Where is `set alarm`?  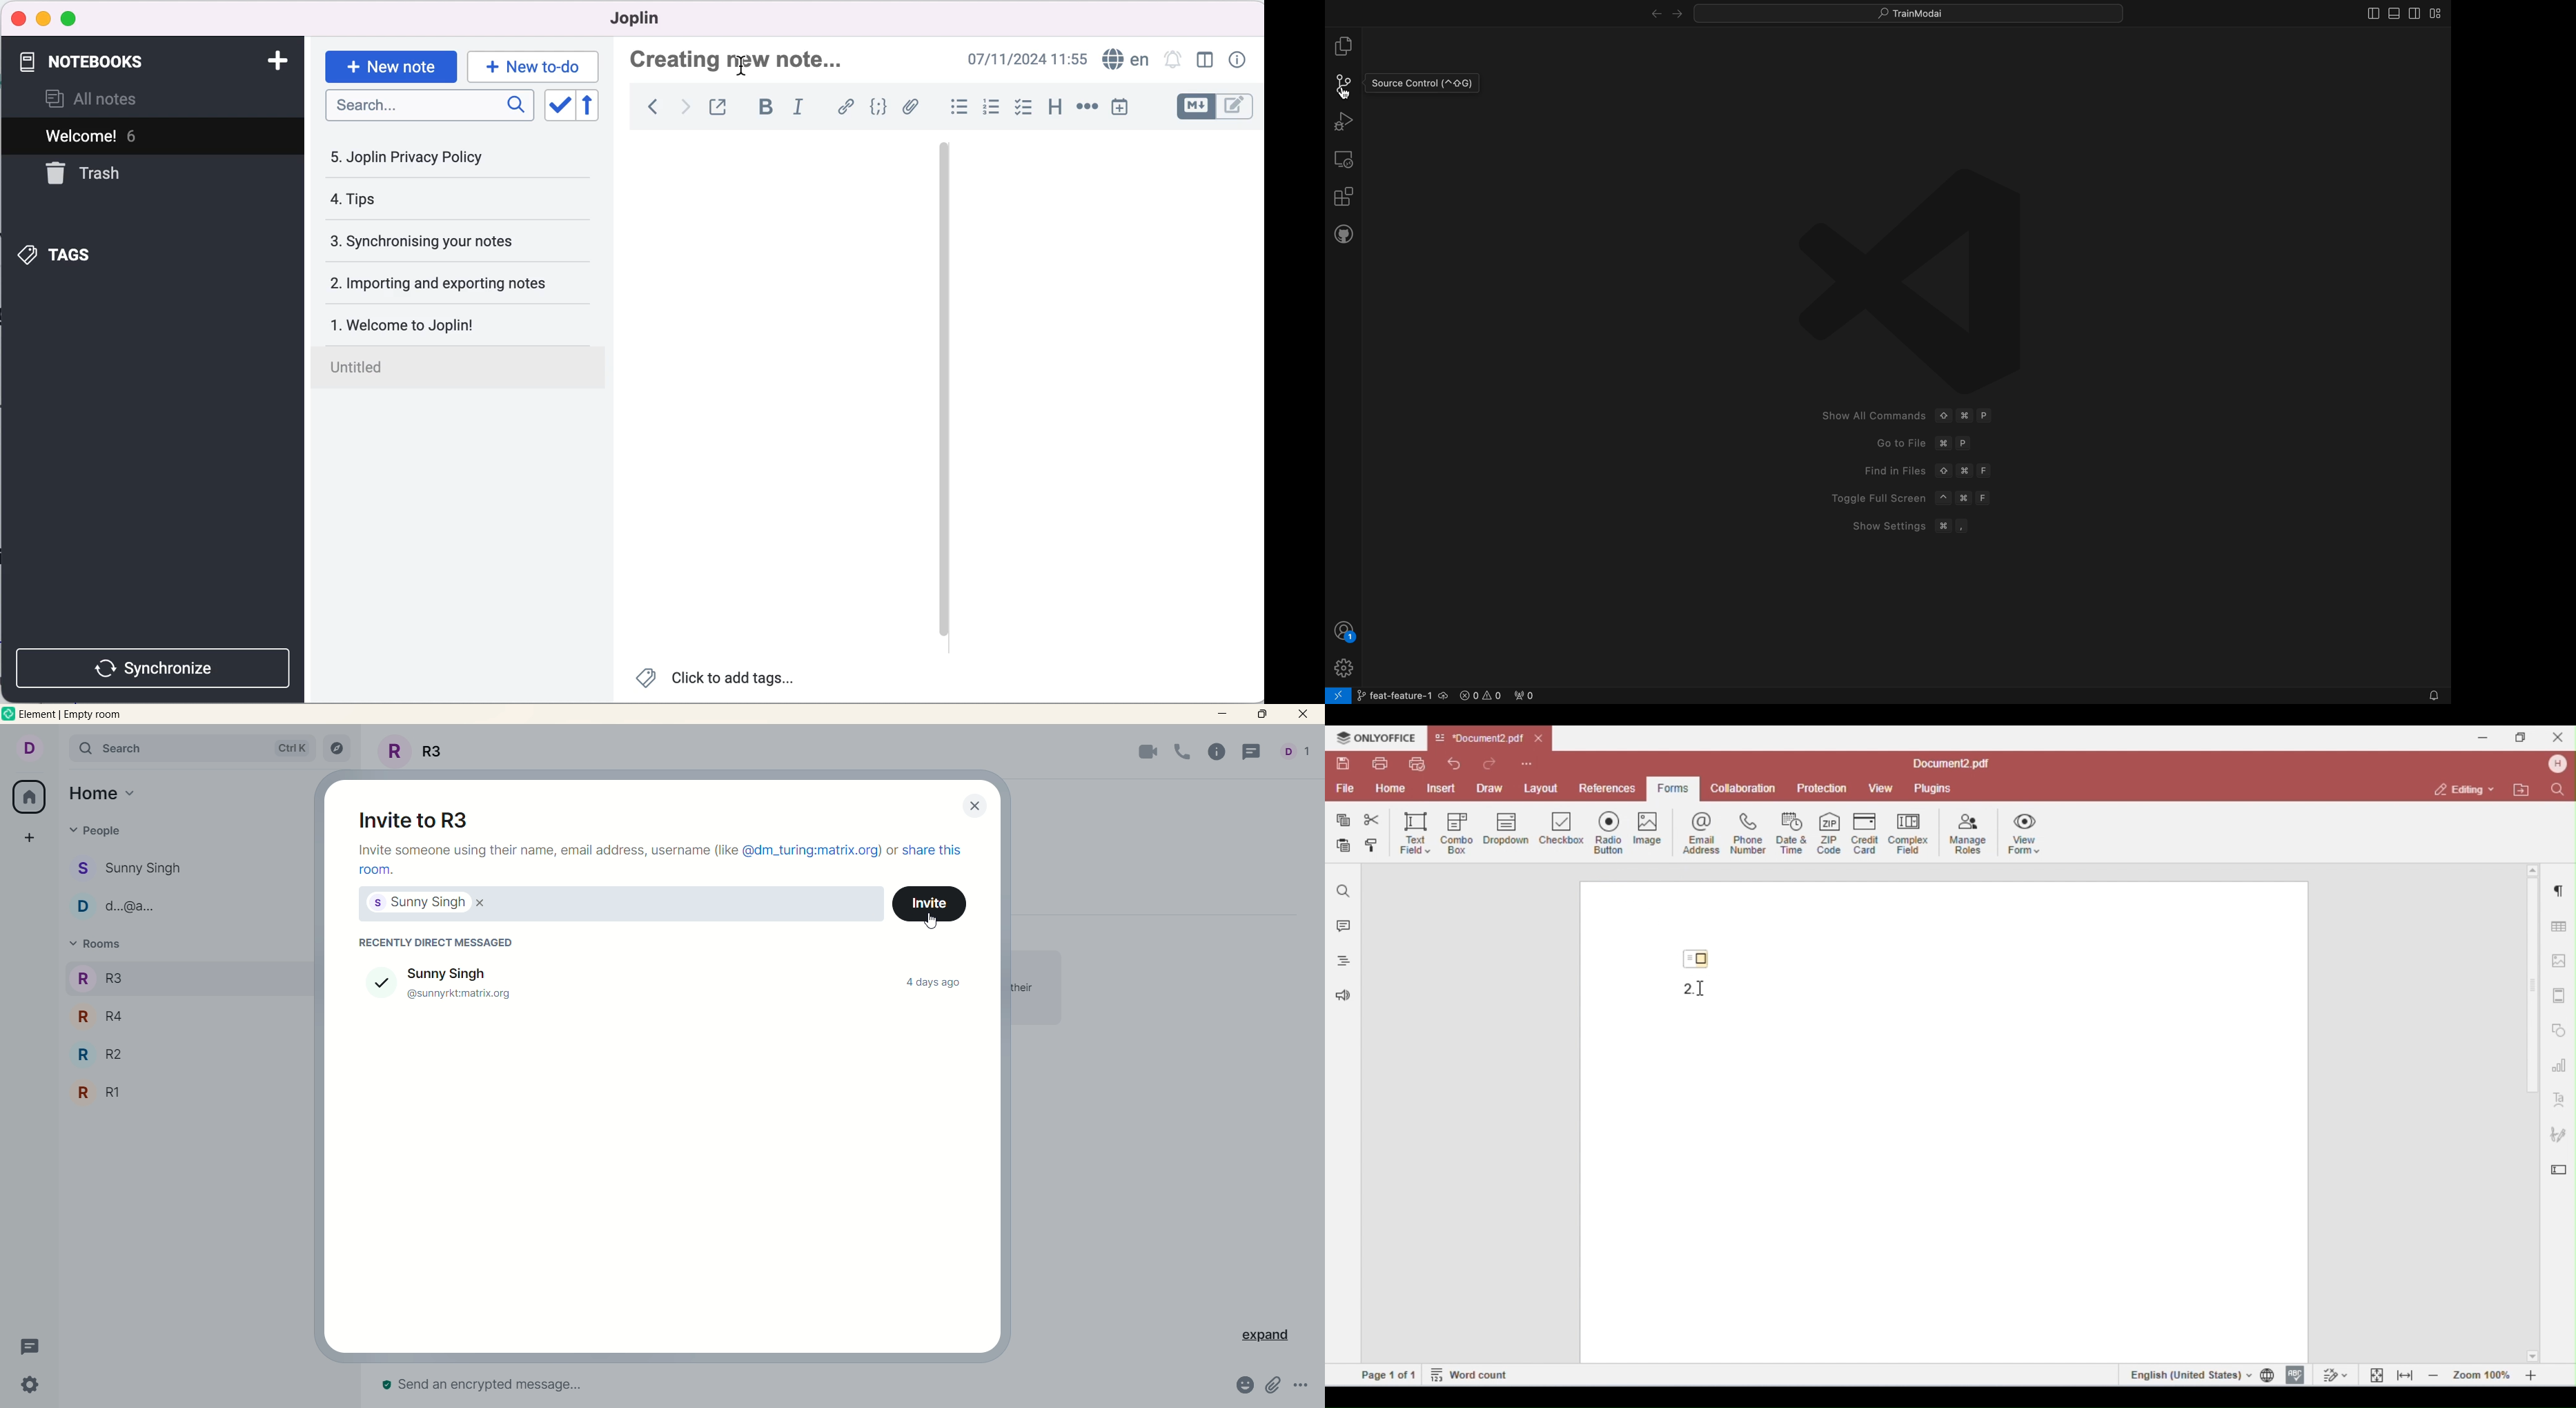 set alarm is located at coordinates (1173, 61).